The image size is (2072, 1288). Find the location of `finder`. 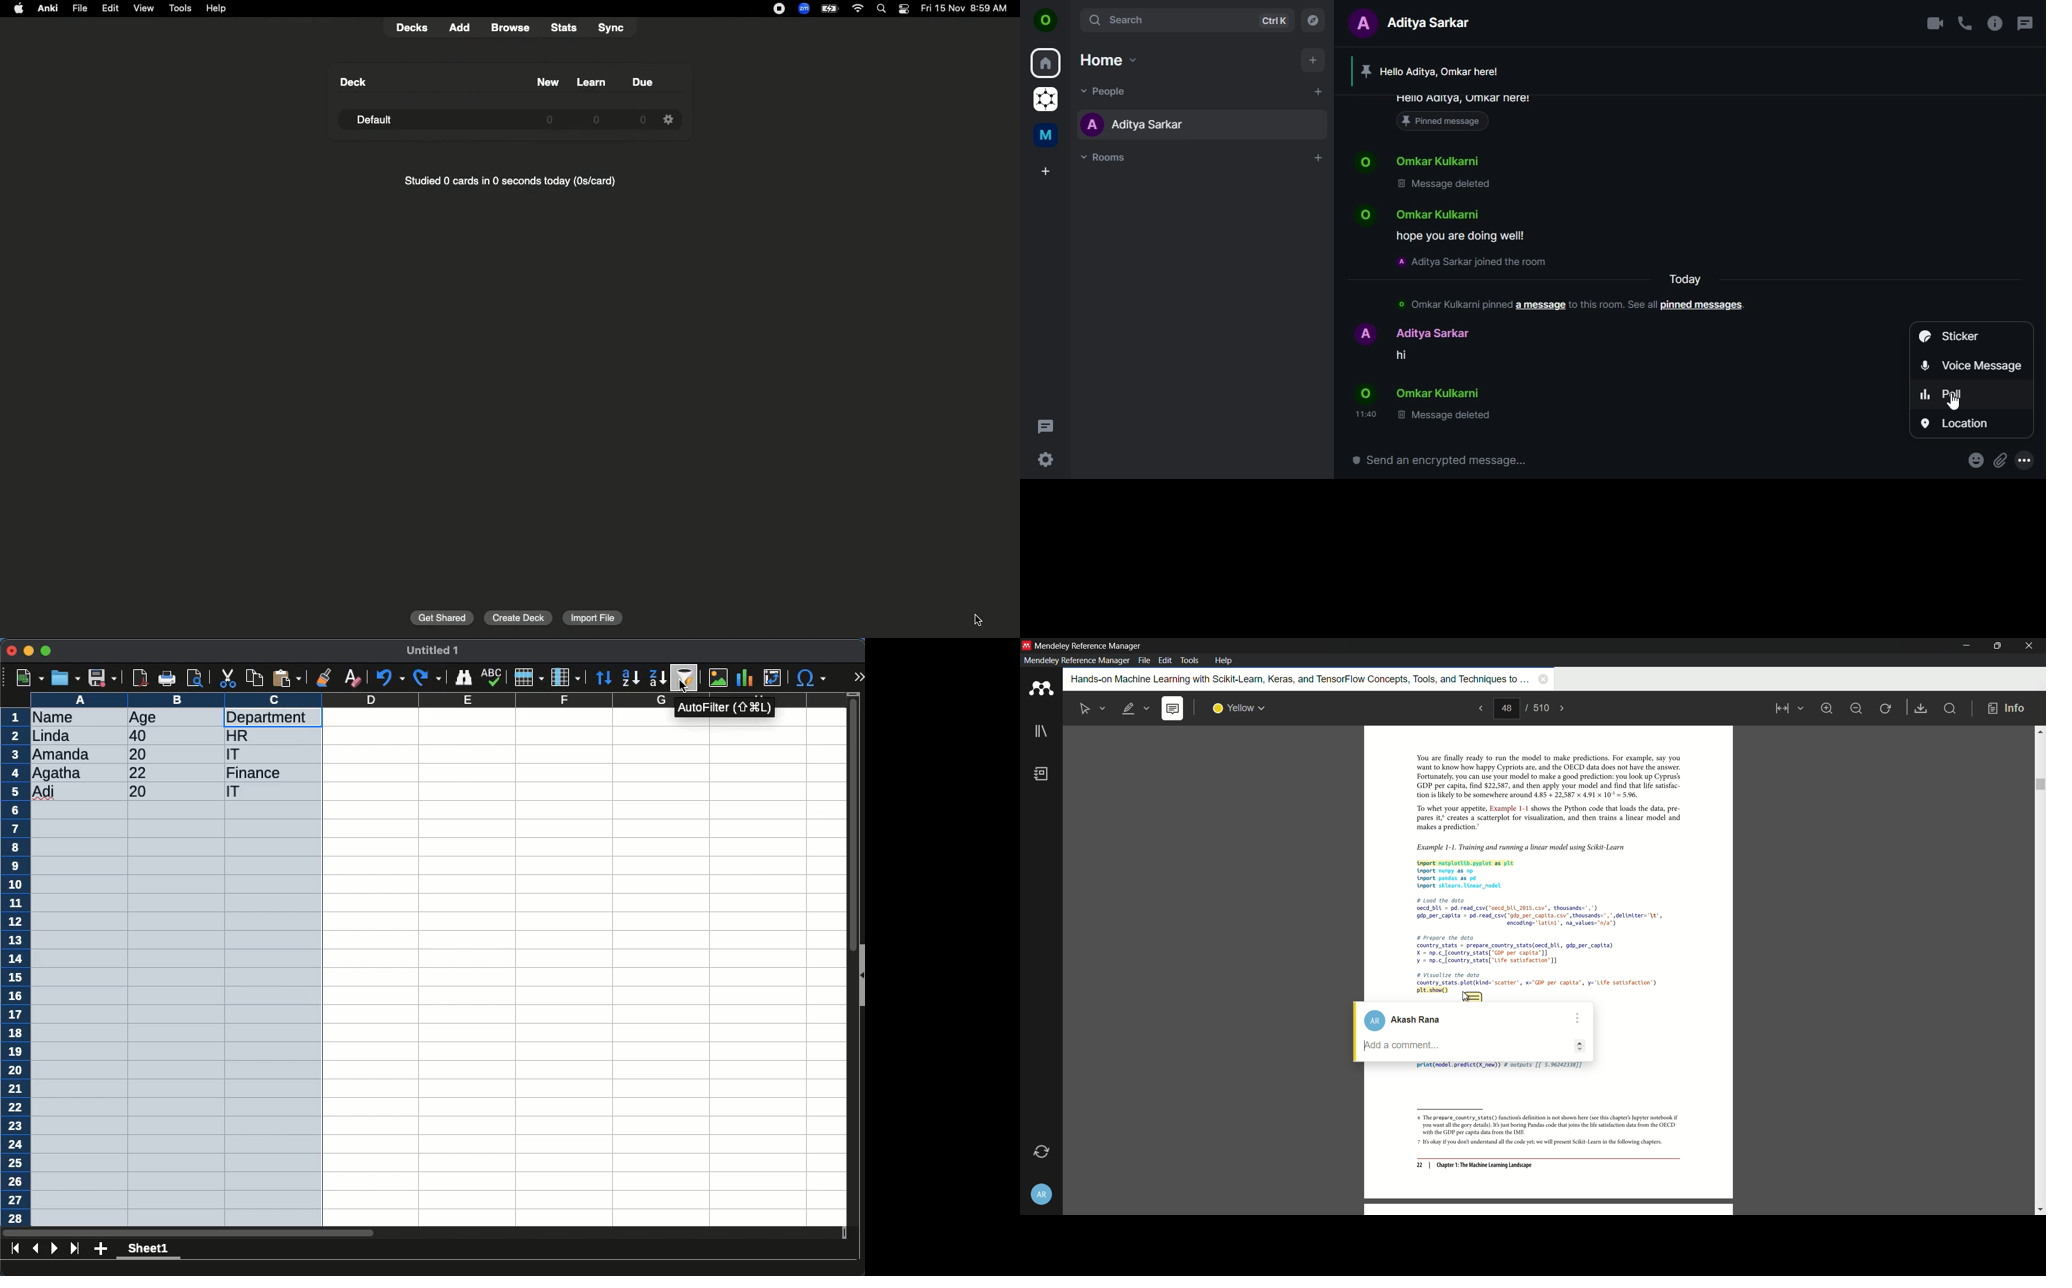

finder is located at coordinates (466, 678).